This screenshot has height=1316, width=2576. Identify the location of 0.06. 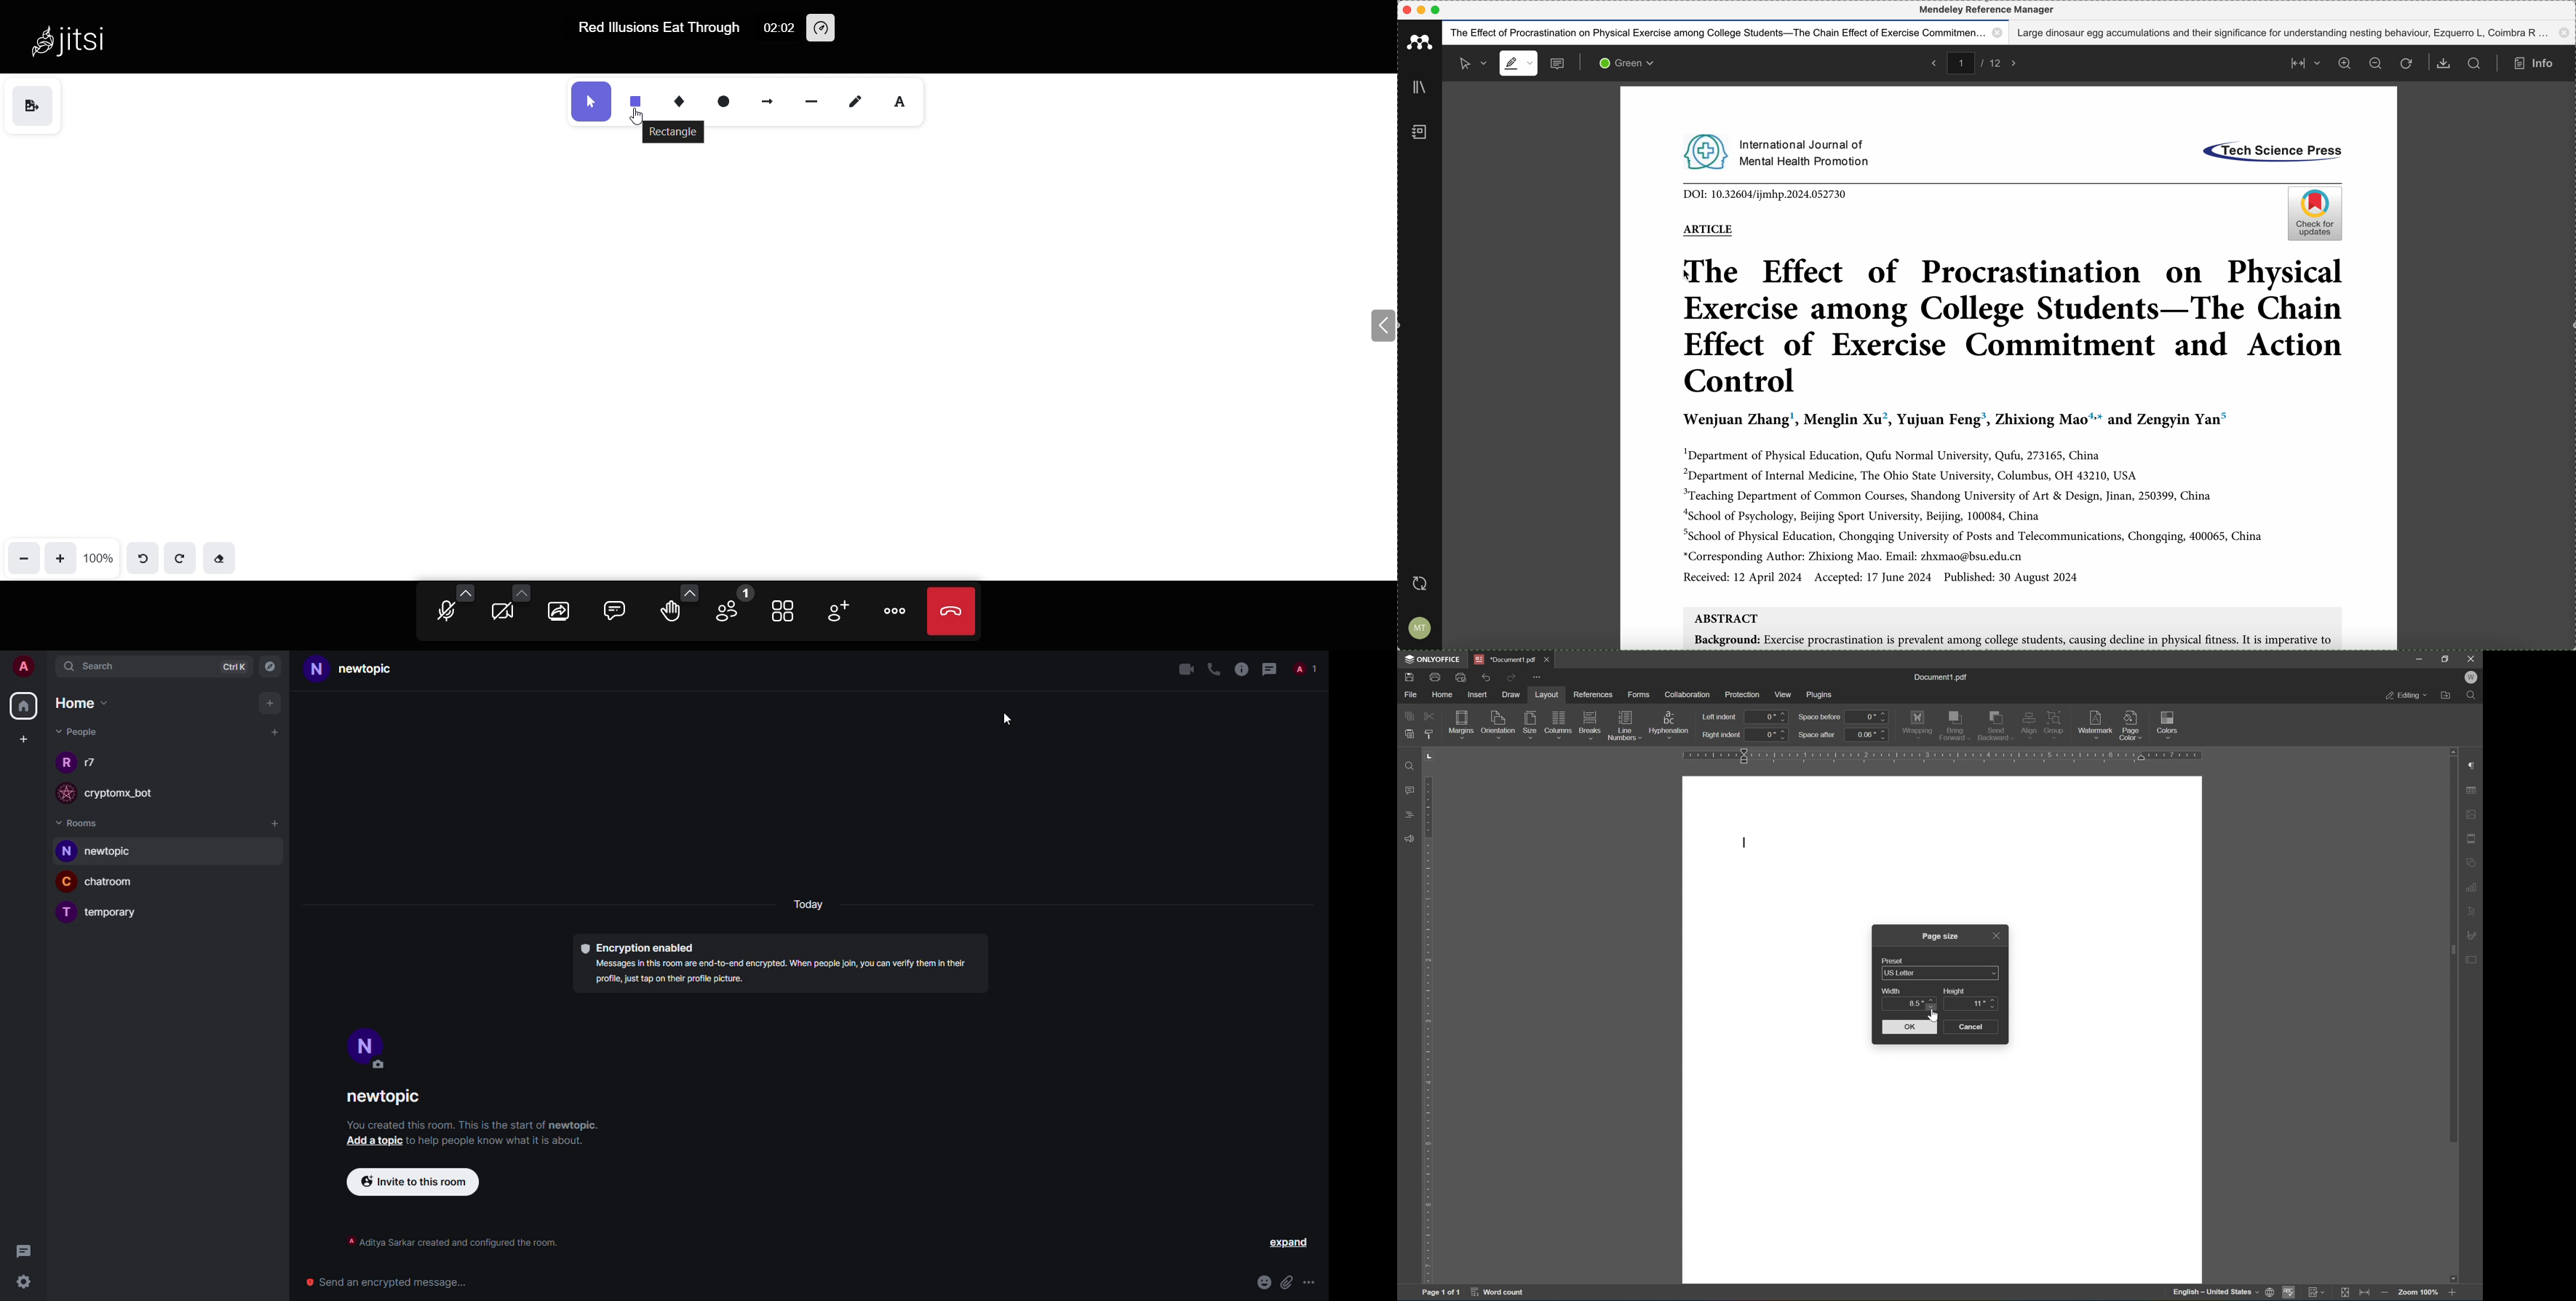
(1867, 734).